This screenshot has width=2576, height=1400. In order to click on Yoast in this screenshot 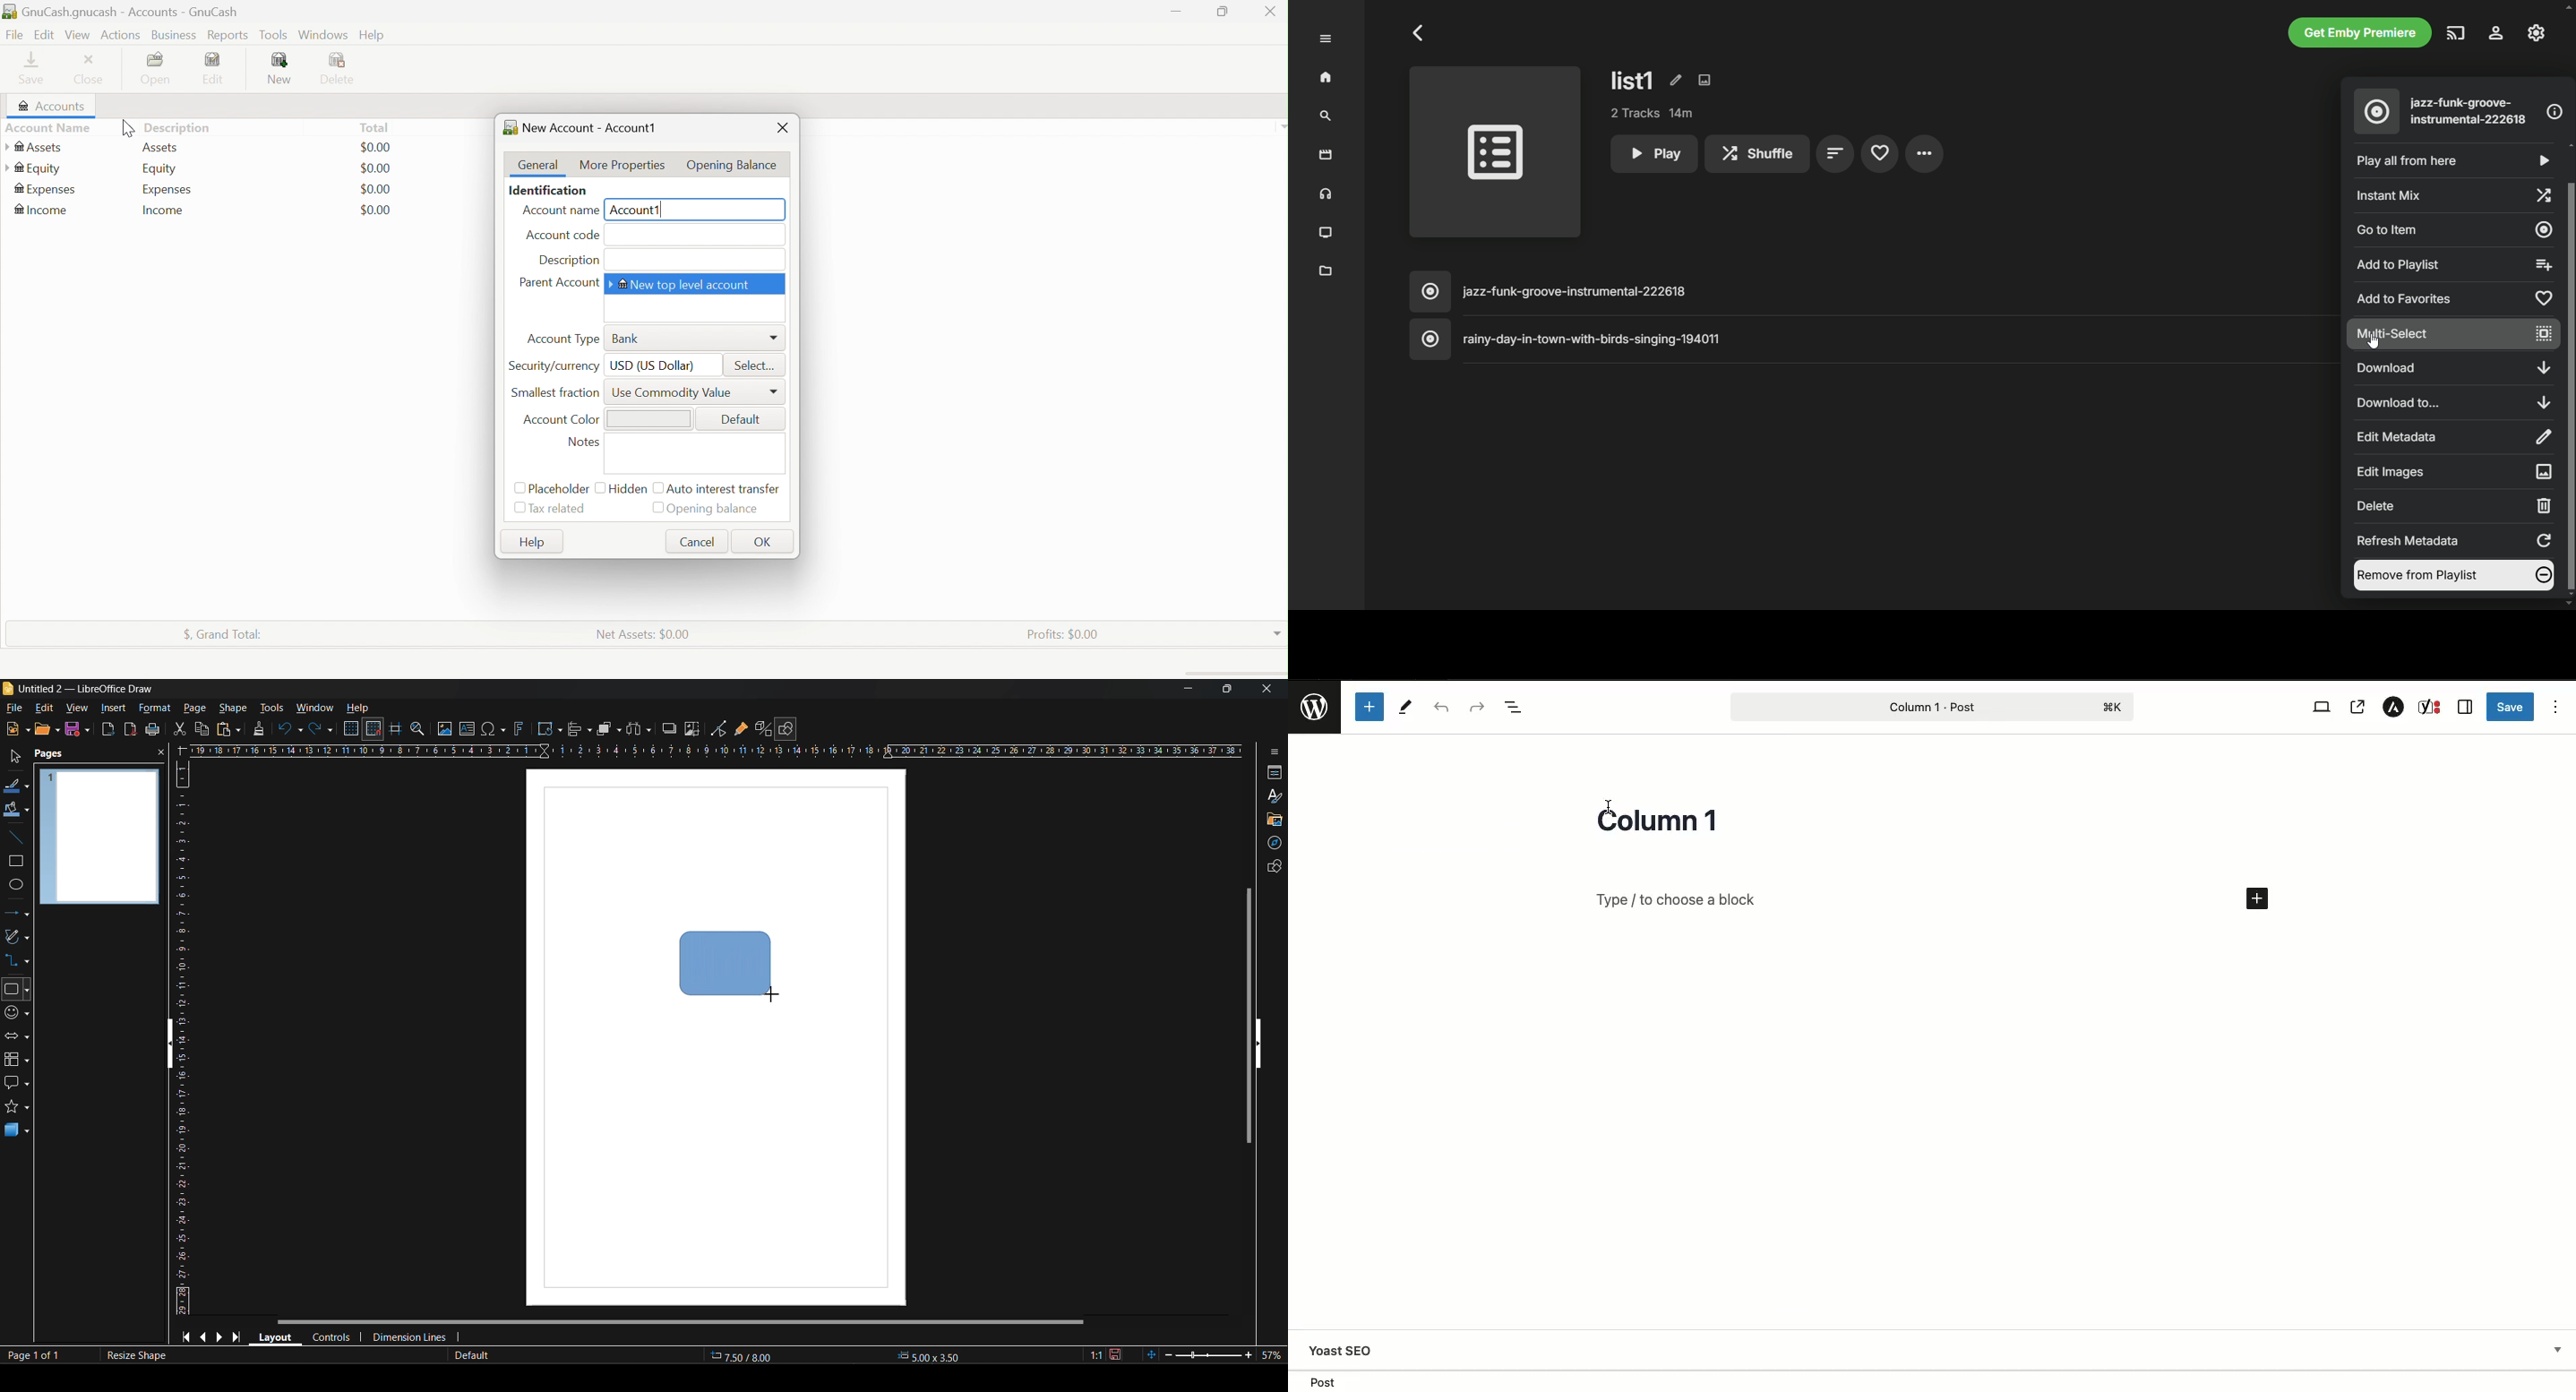, I will do `click(2431, 708)`.